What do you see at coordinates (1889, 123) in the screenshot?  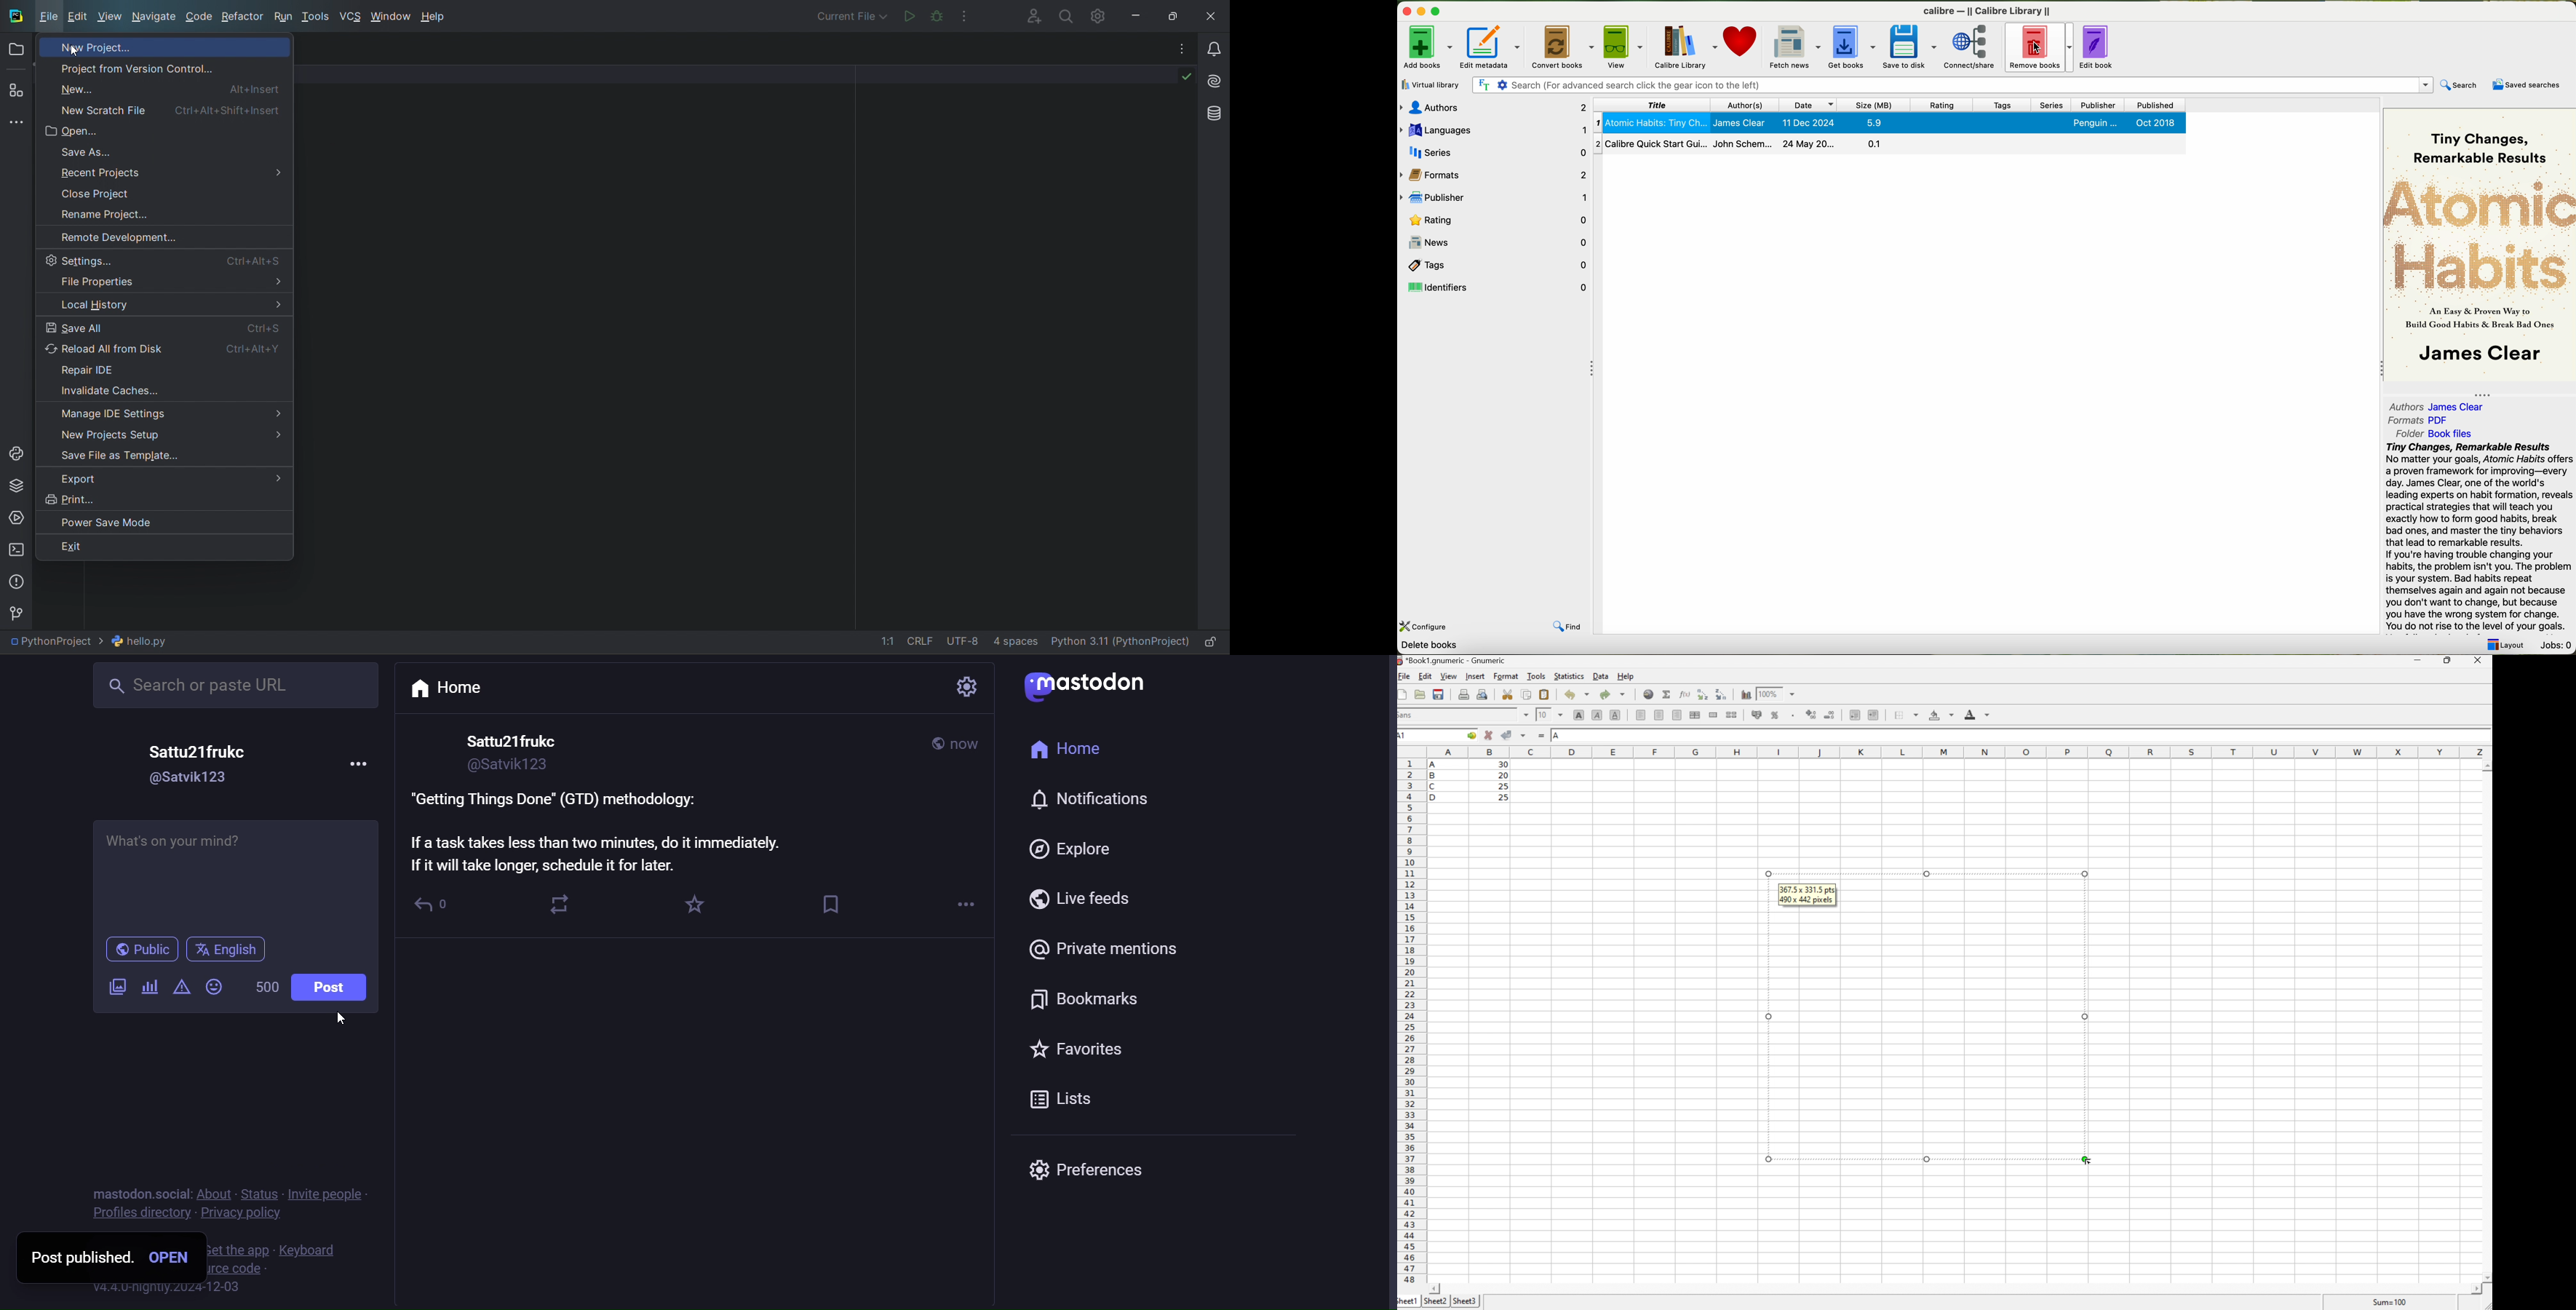 I see `Atomic habits book details` at bounding box center [1889, 123].